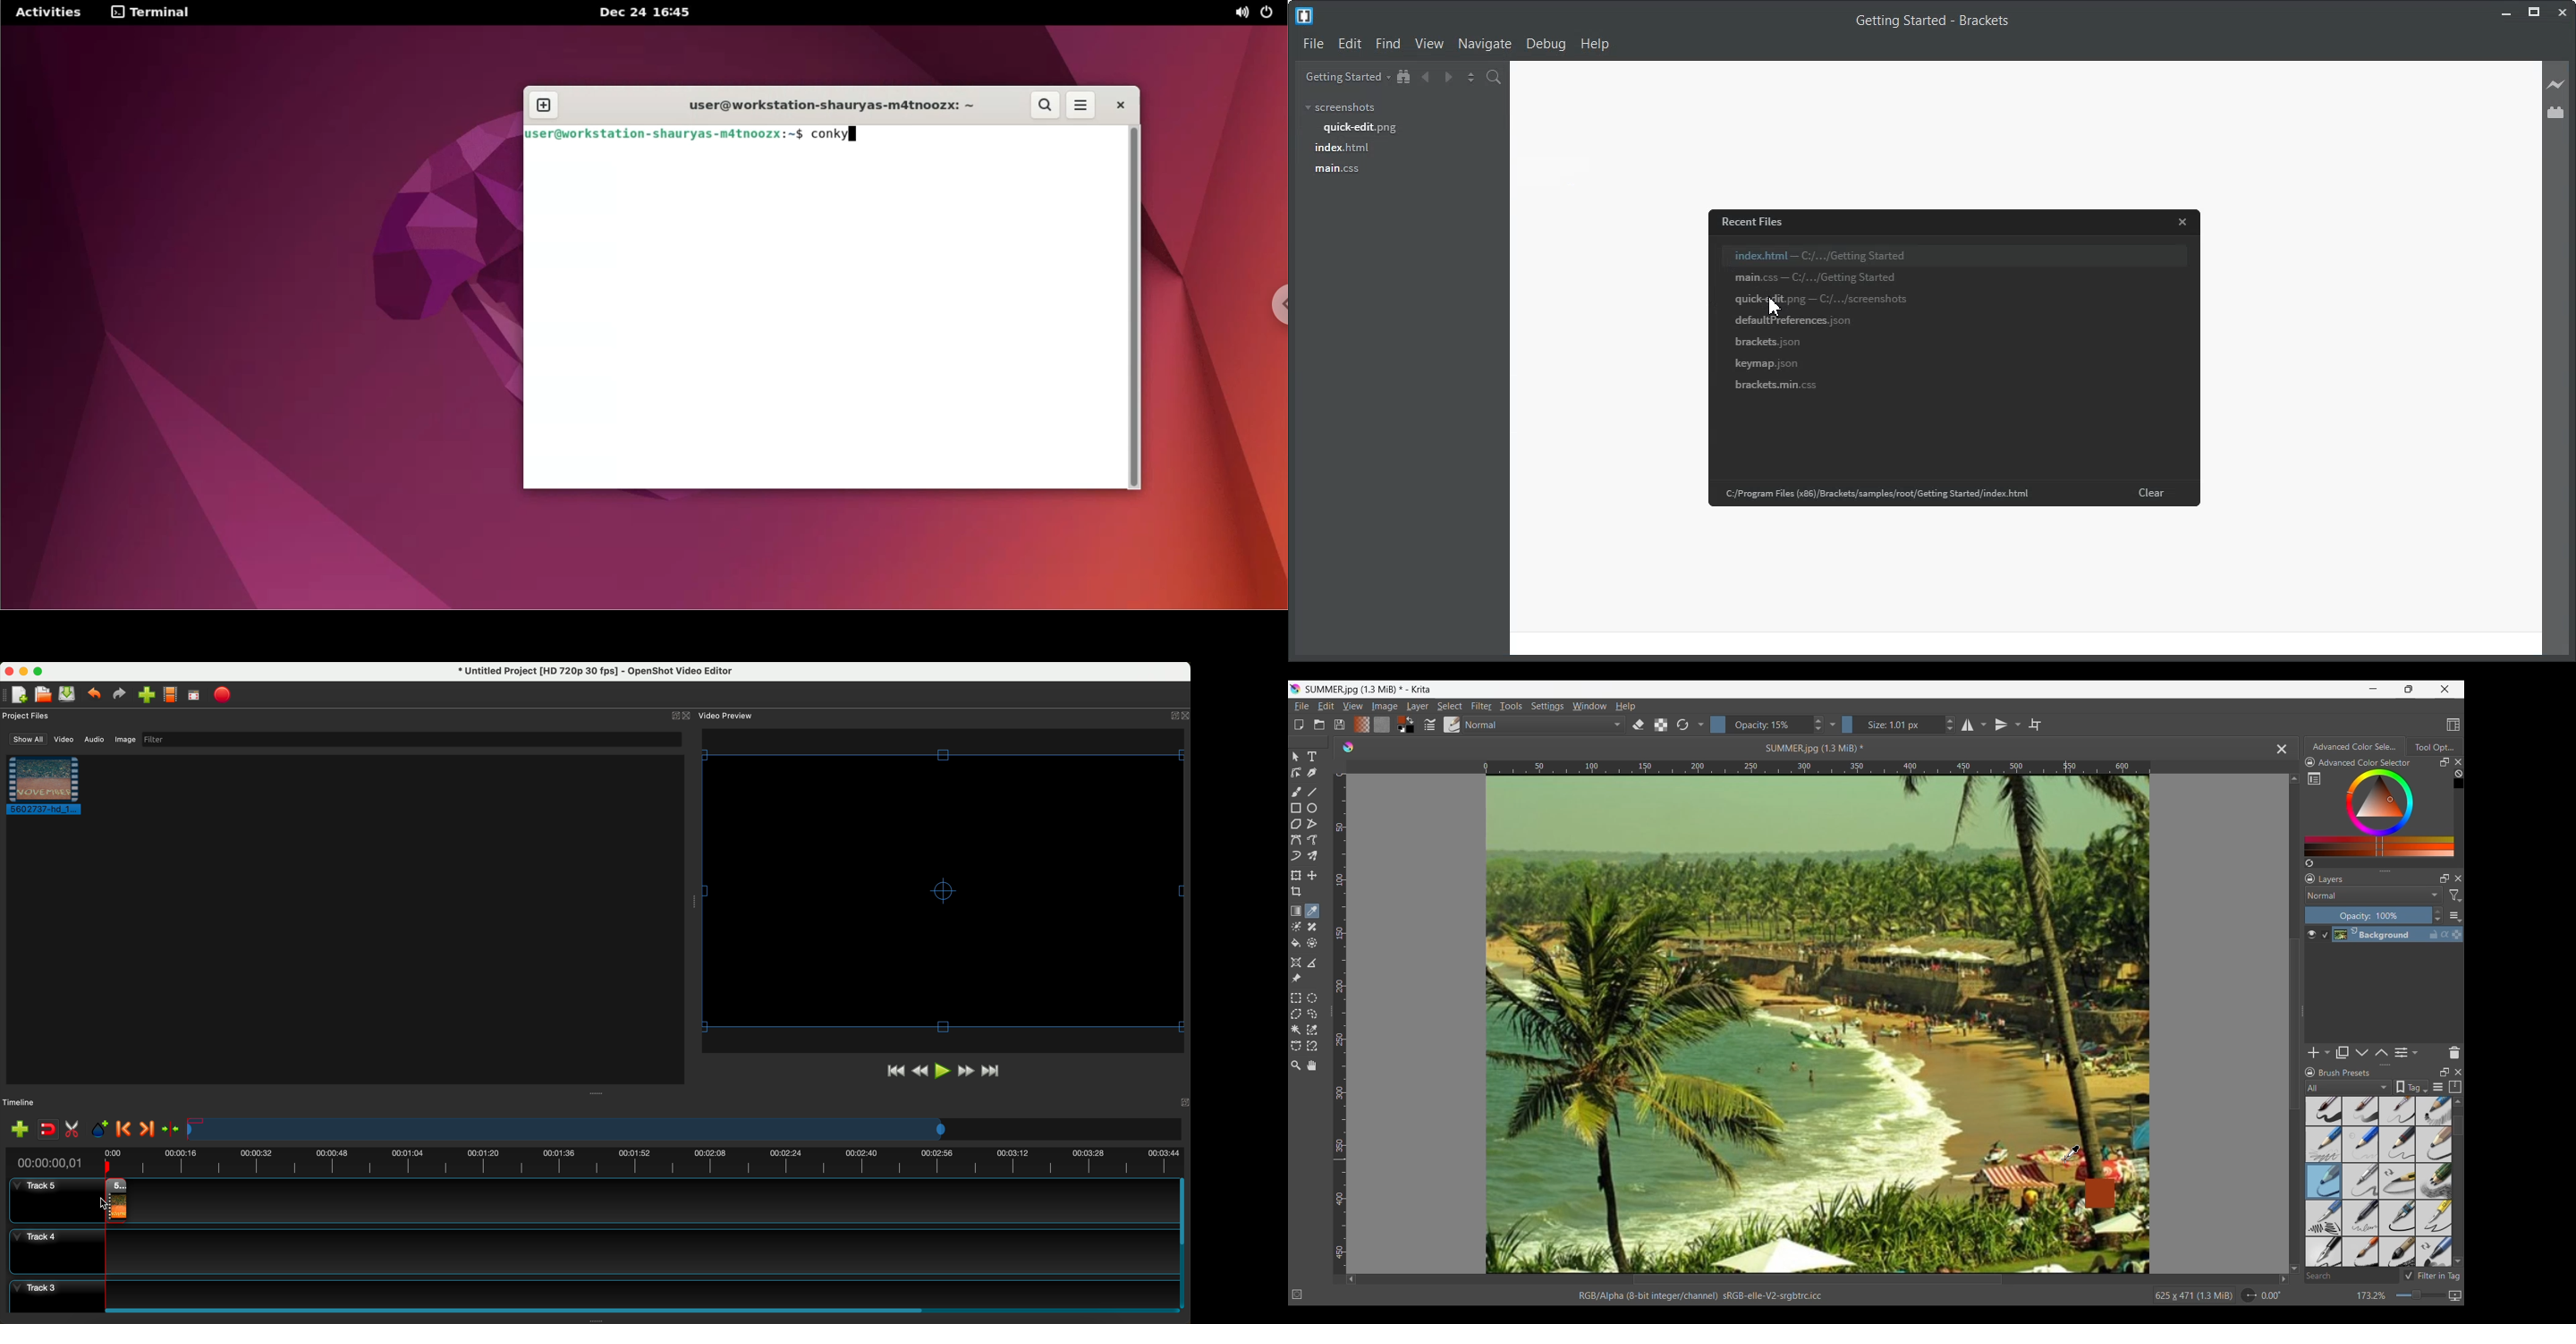  What do you see at coordinates (685, 1128) in the screenshot?
I see `timeline` at bounding box center [685, 1128].